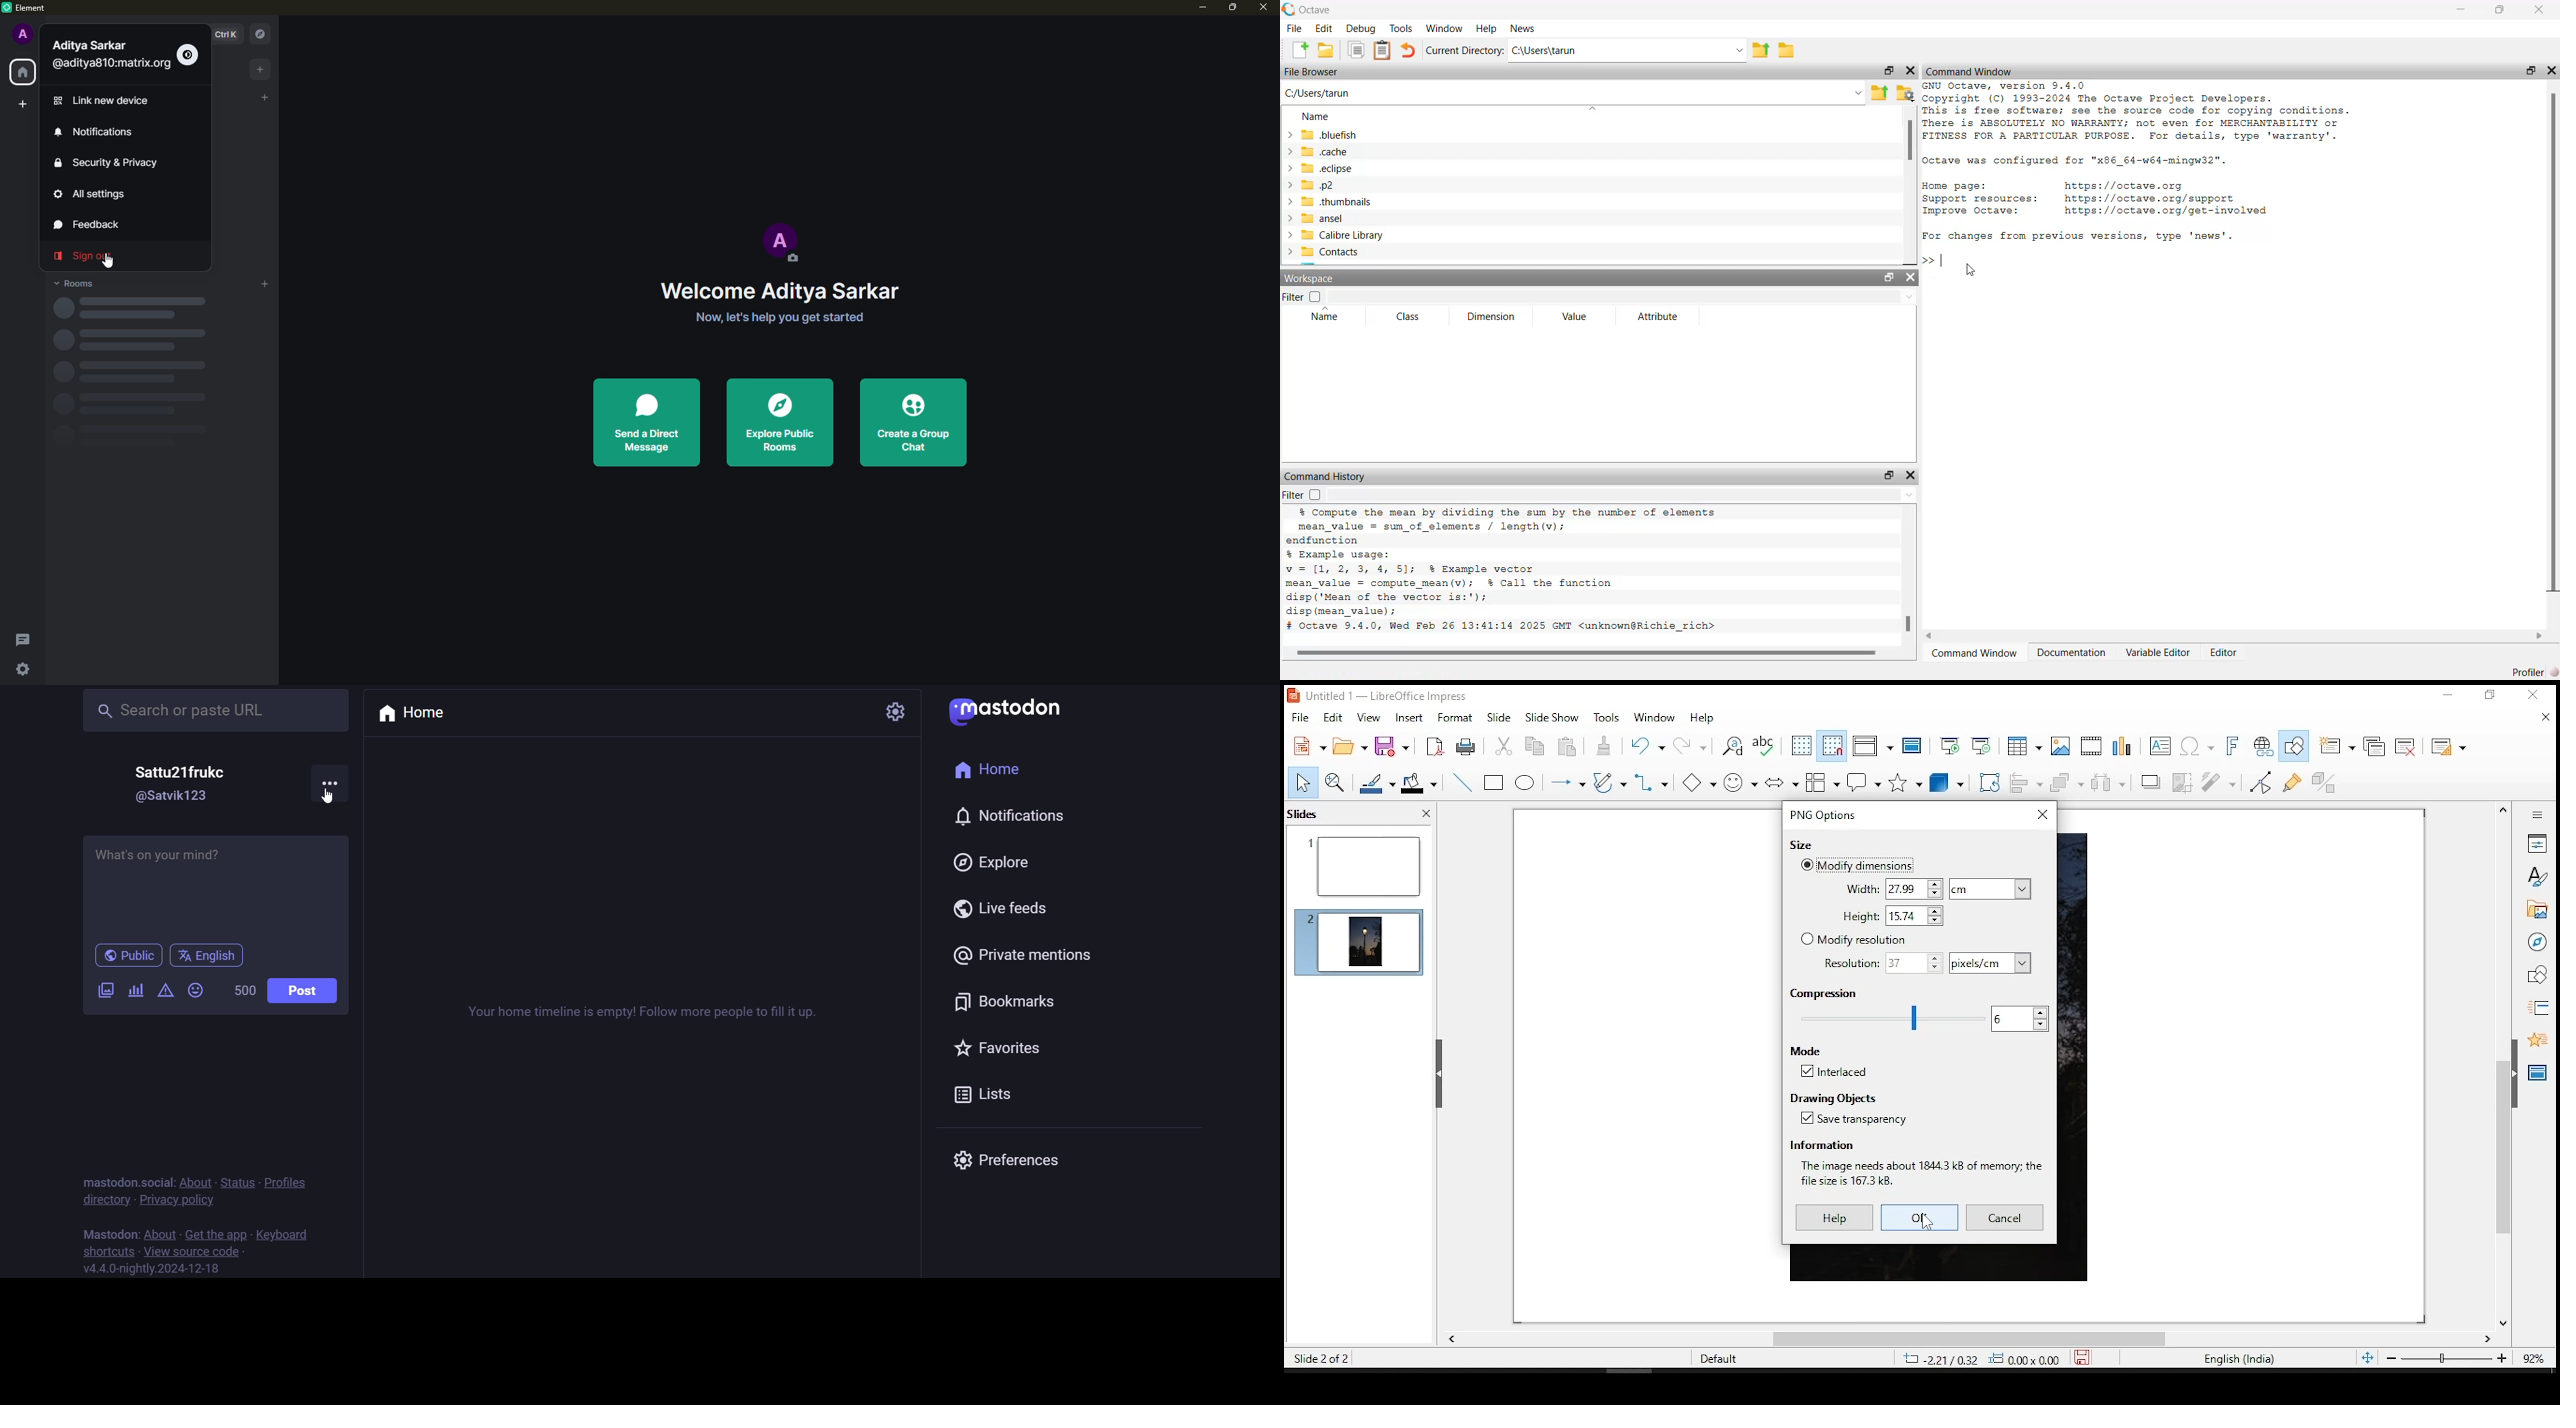 Image resolution: width=2576 pixels, height=1428 pixels. What do you see at coordinates (1235, 9) in the screenshot?
I see `maximize` at bounding box center [1235, 9].